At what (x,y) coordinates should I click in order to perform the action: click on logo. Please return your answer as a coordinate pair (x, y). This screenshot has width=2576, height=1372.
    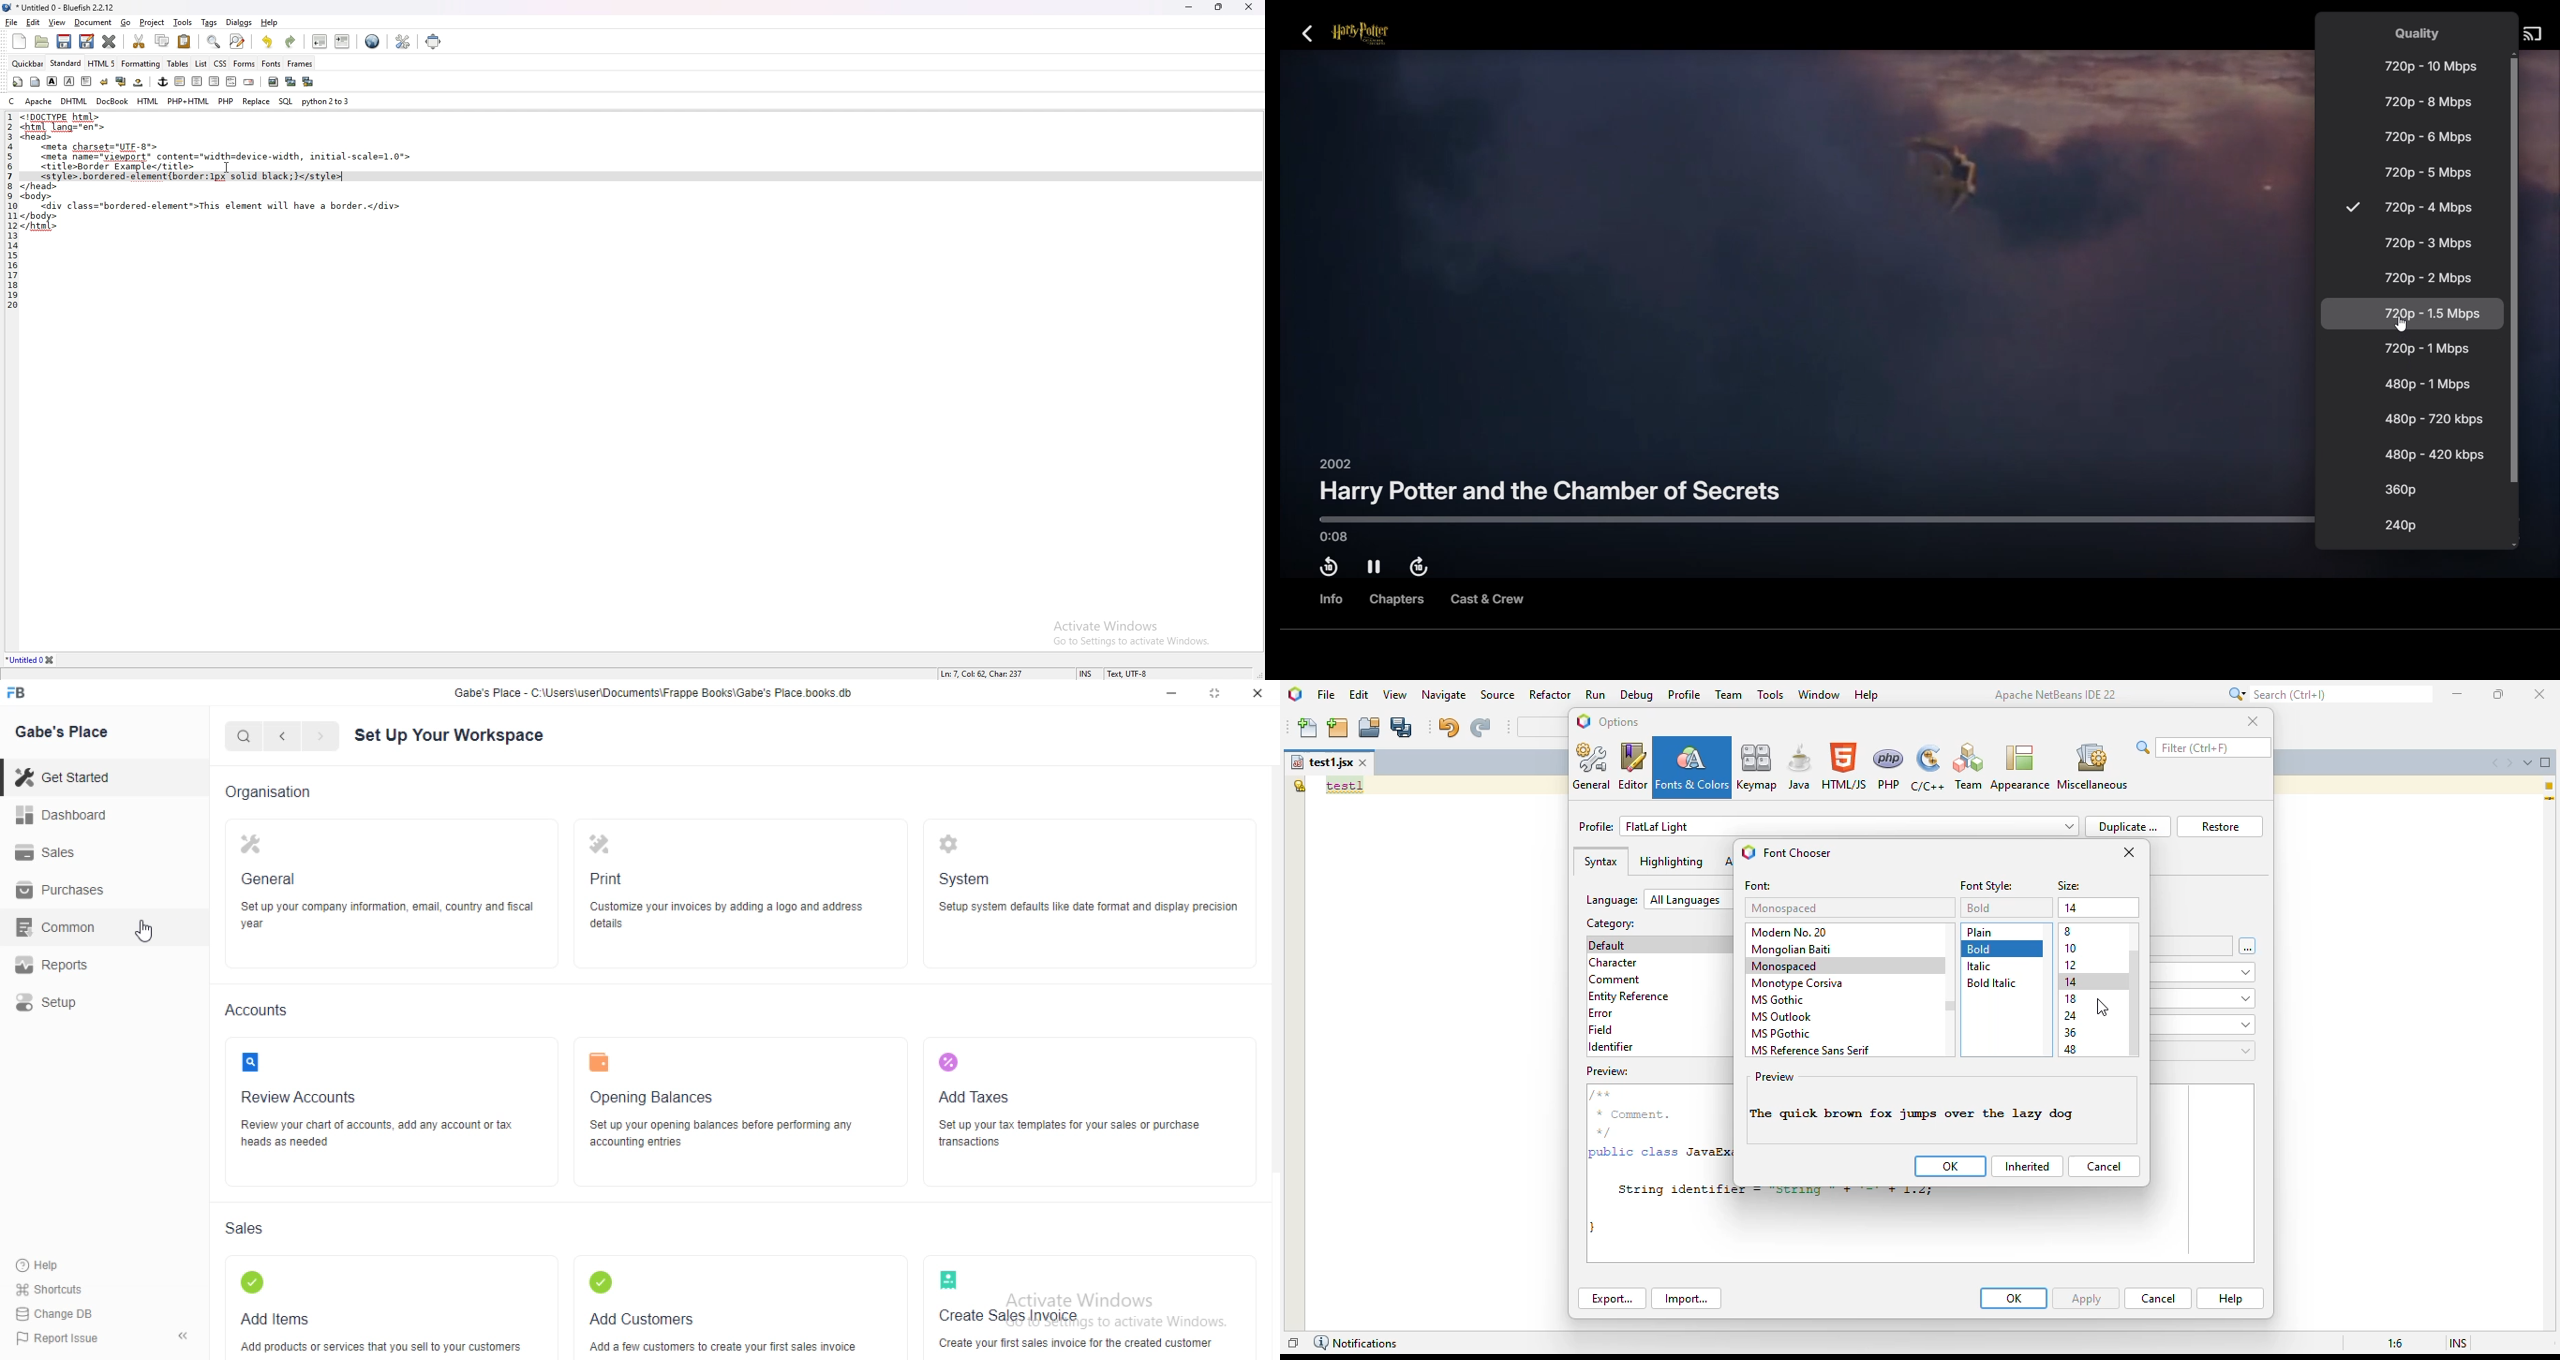
    Looking at the image, I should click on (16, 692).